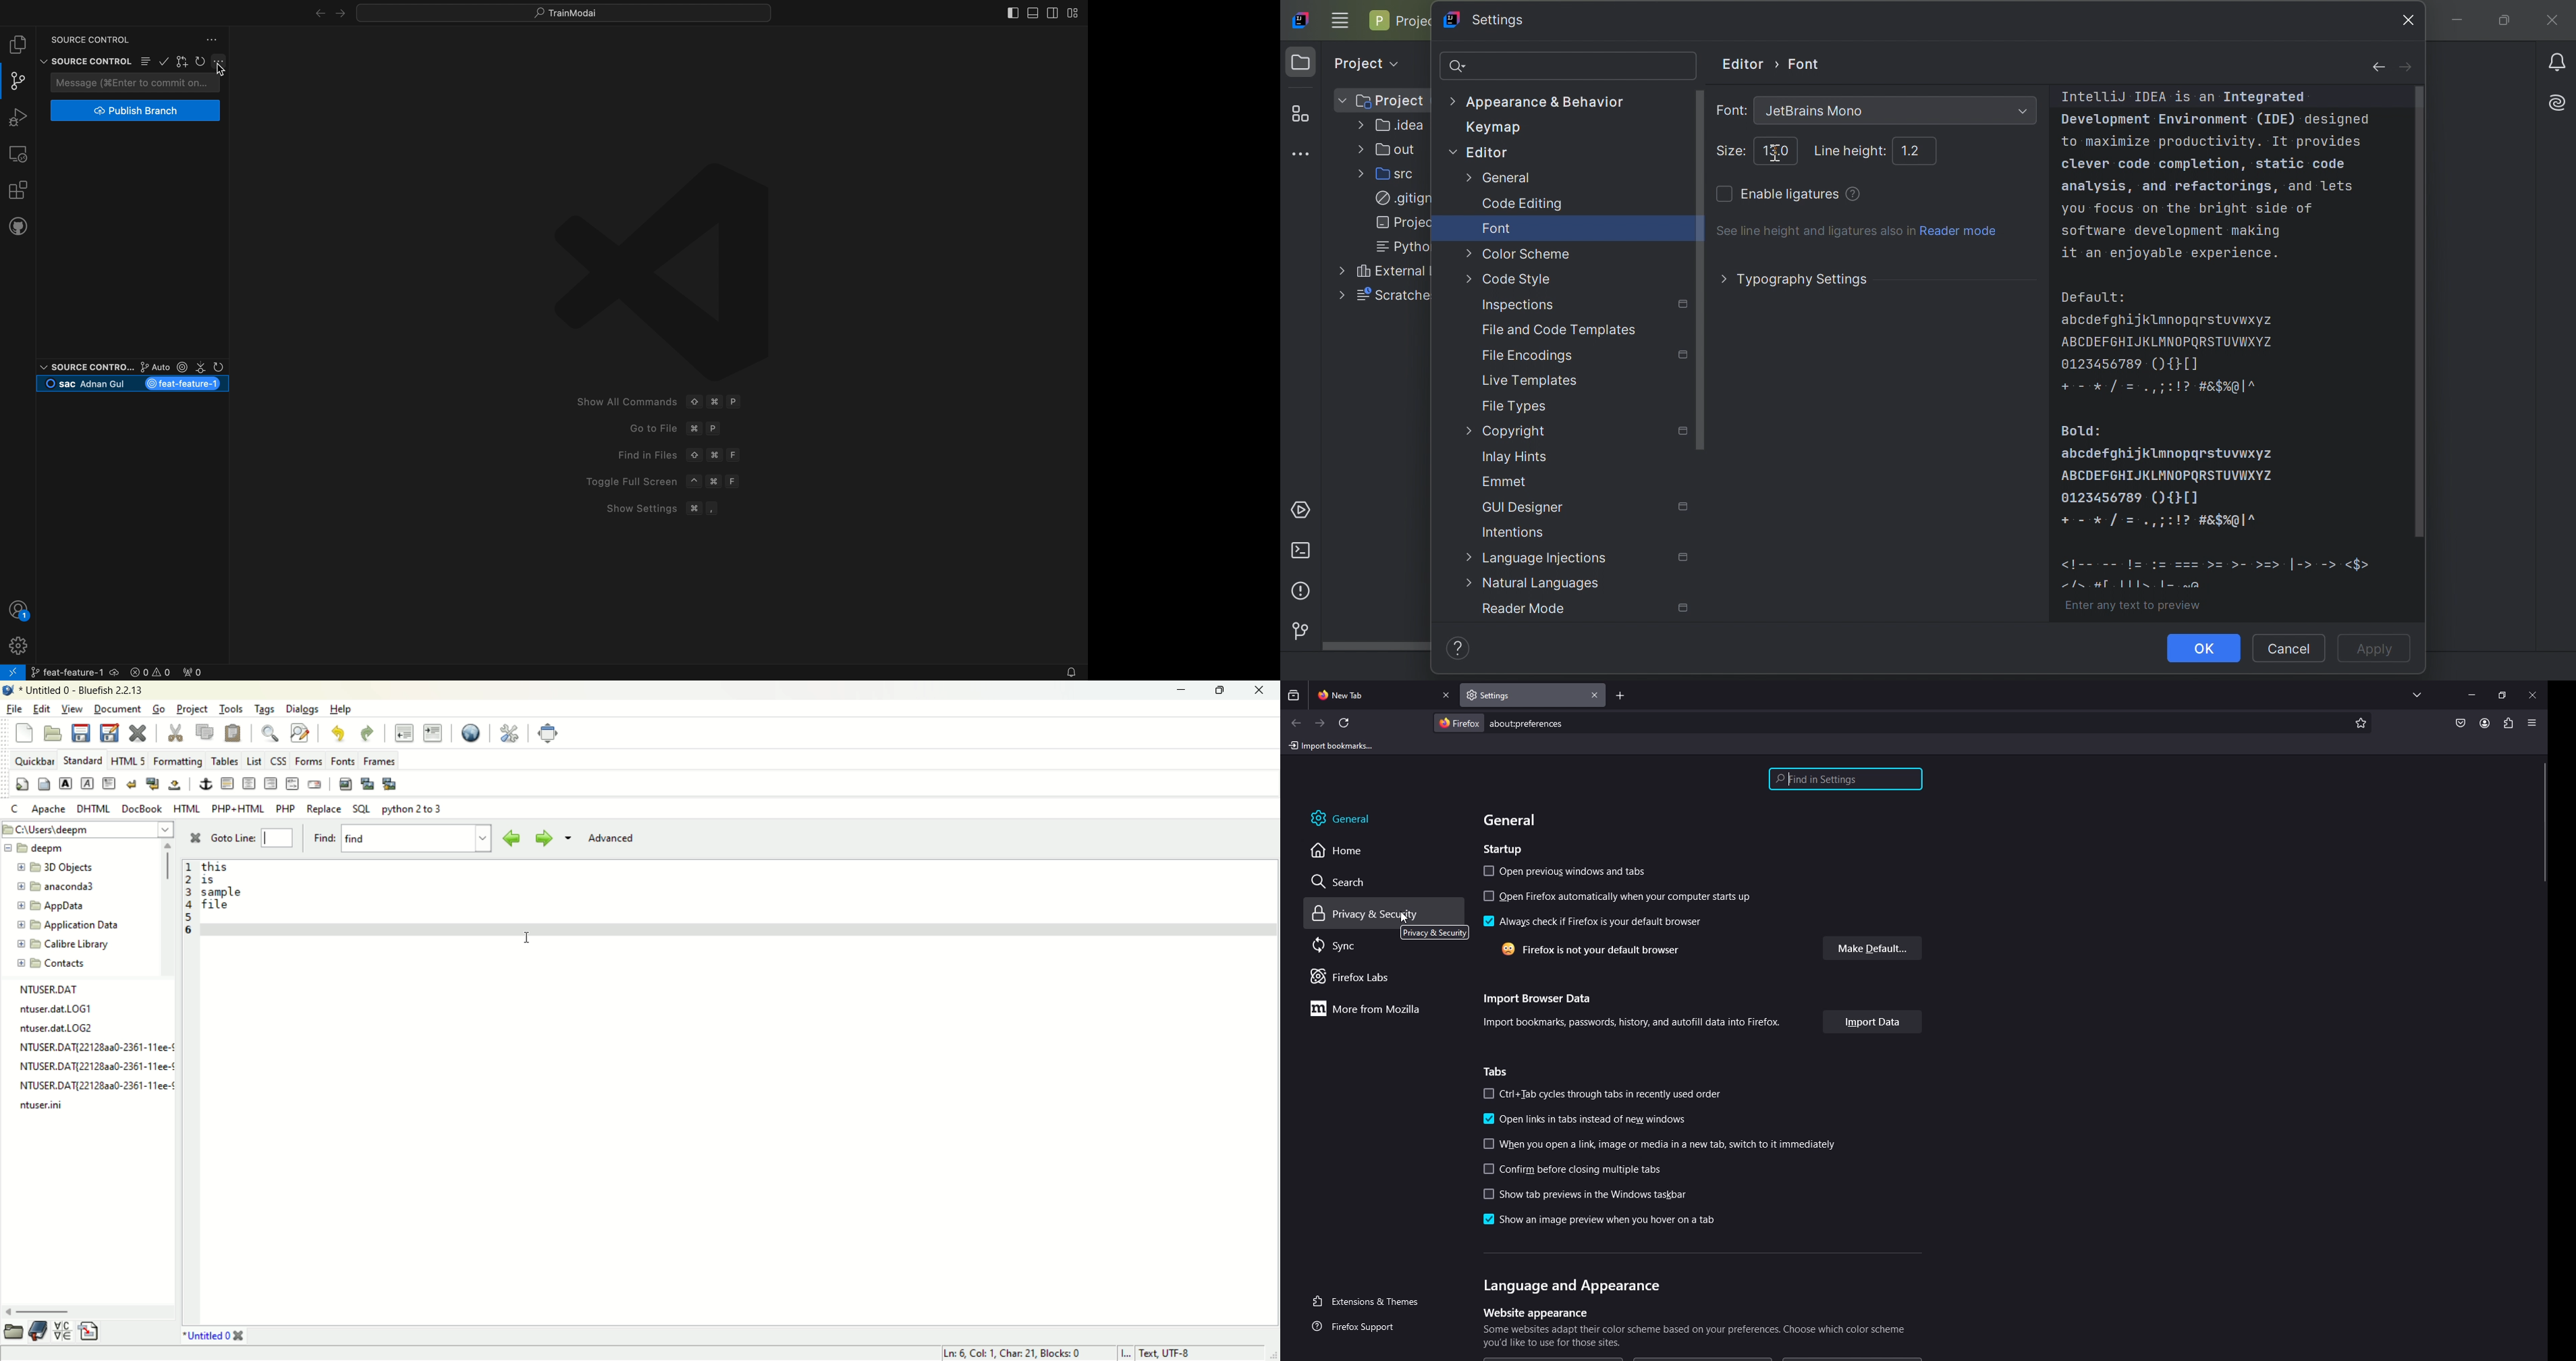  Describe the element at coordinates (1683, 506) in the screenshot. I see `Settings marked with this icon are only applied to the current project. Non-marked settings are applied to all projects.` at that location.